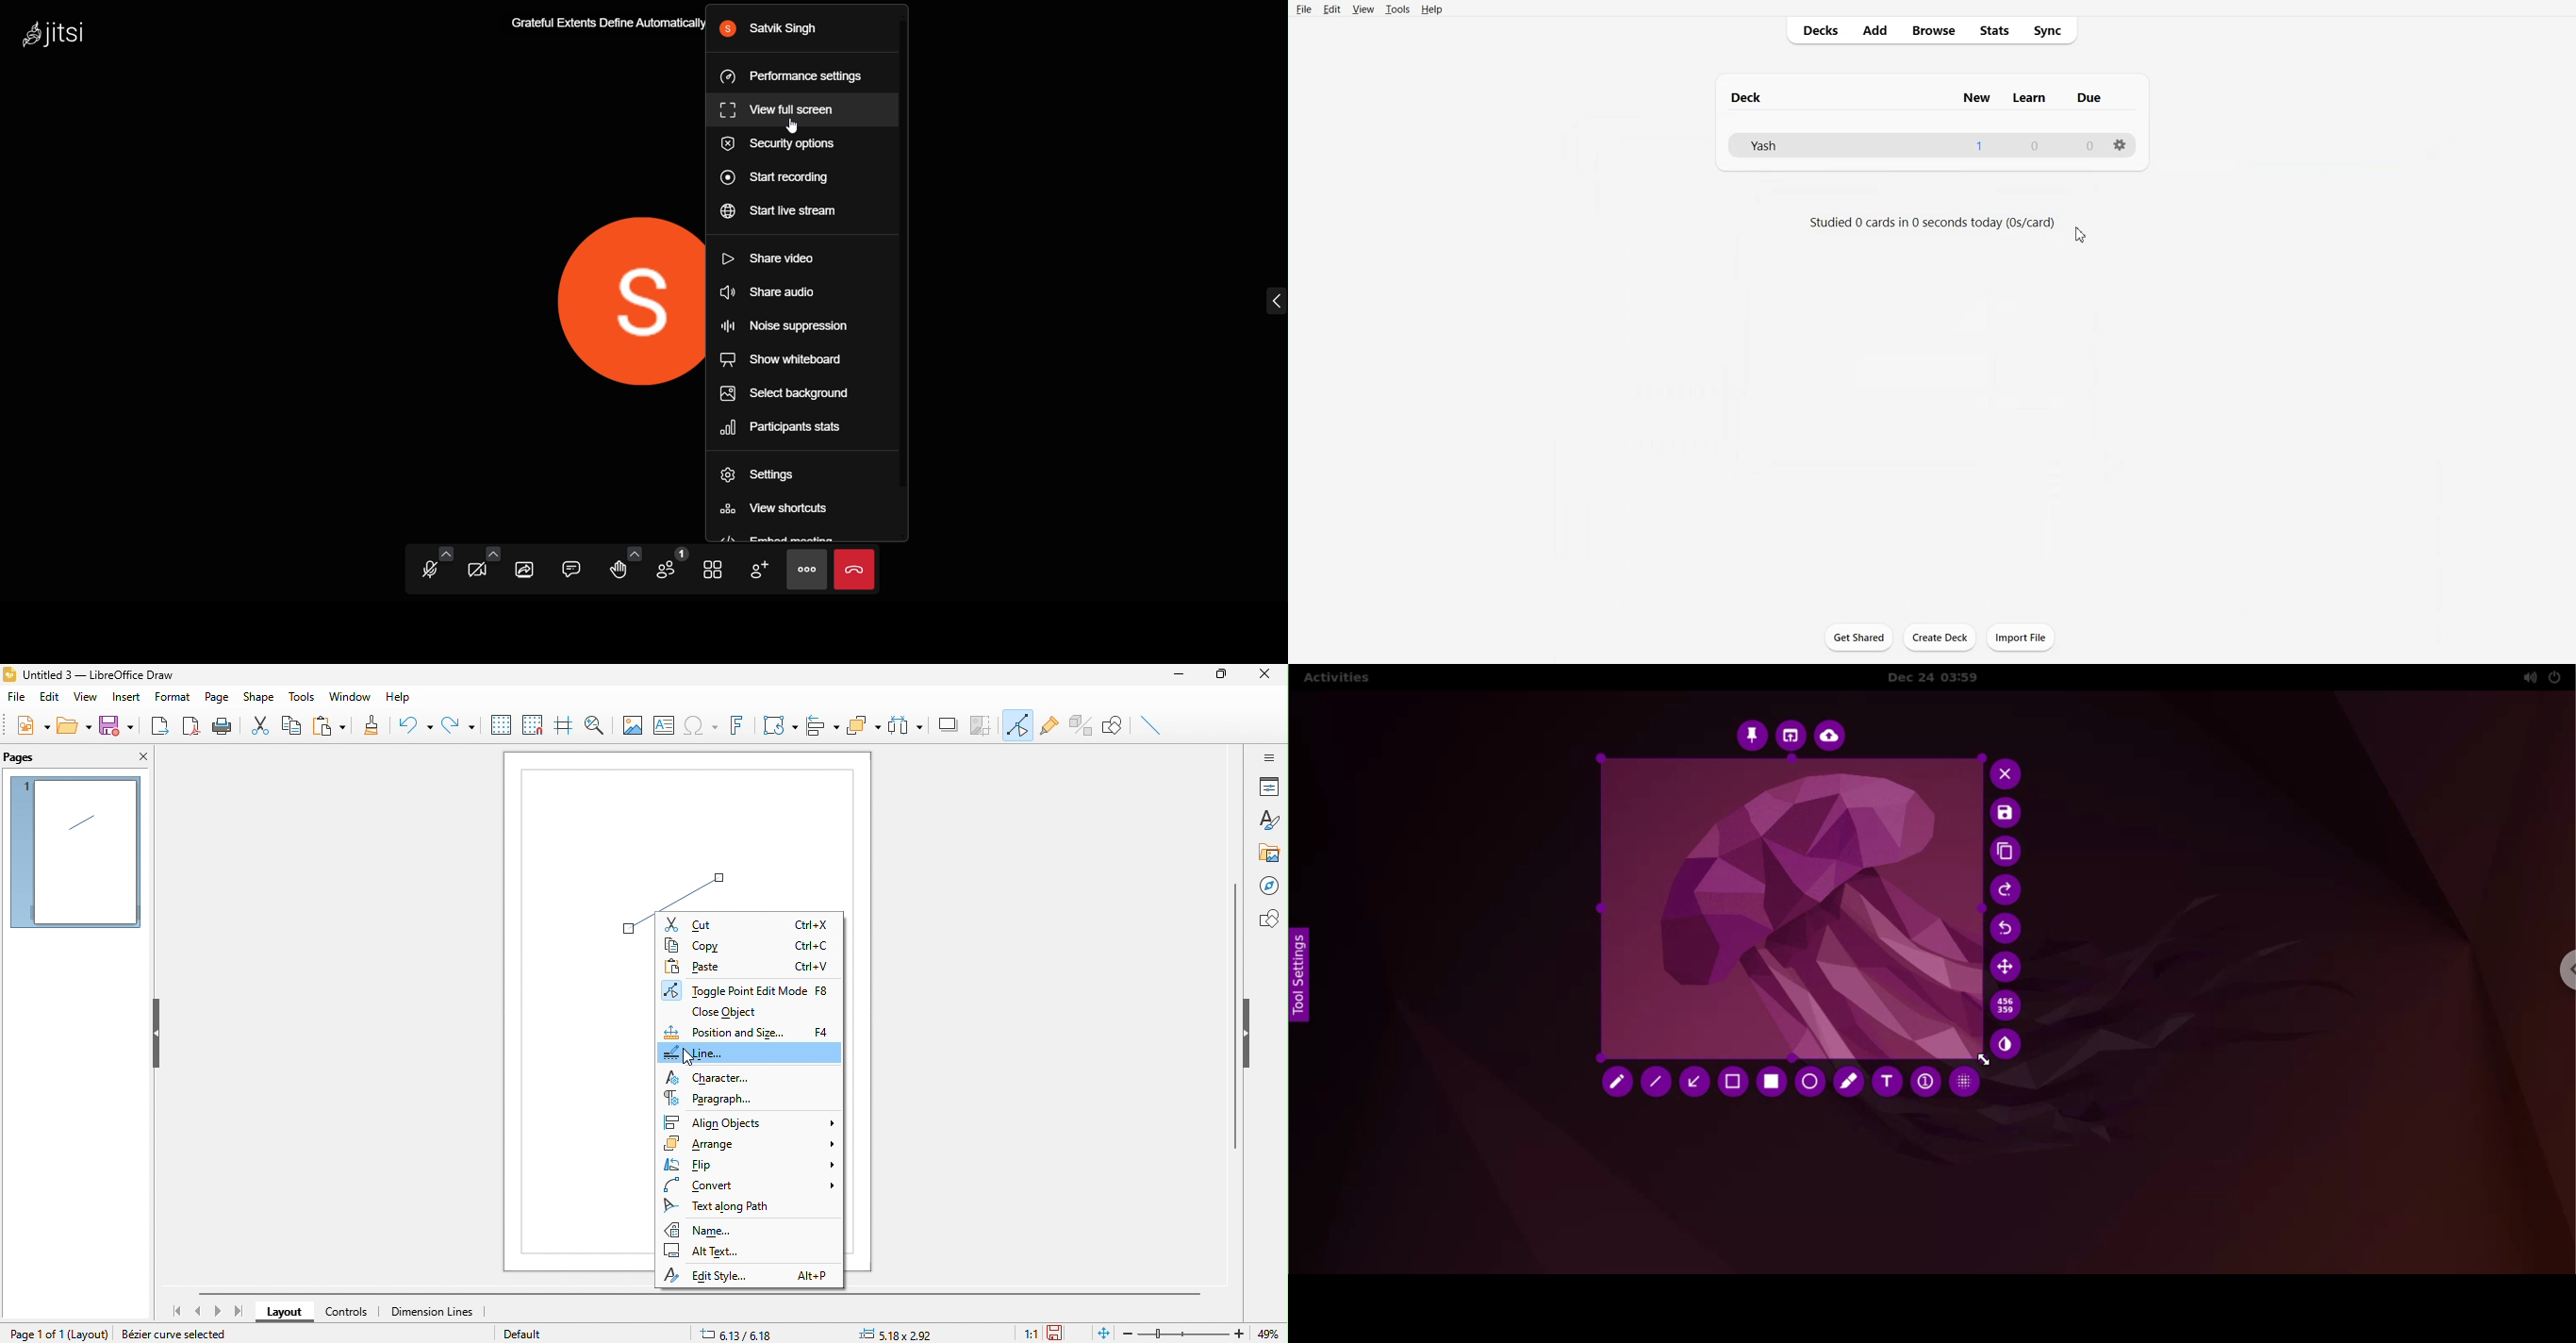 Image resolution: width=2576 pixels, height=1344 pixels. Describe the element at coordinates (594, 722) in the screenshot. I see `zoom and pan` at that location.